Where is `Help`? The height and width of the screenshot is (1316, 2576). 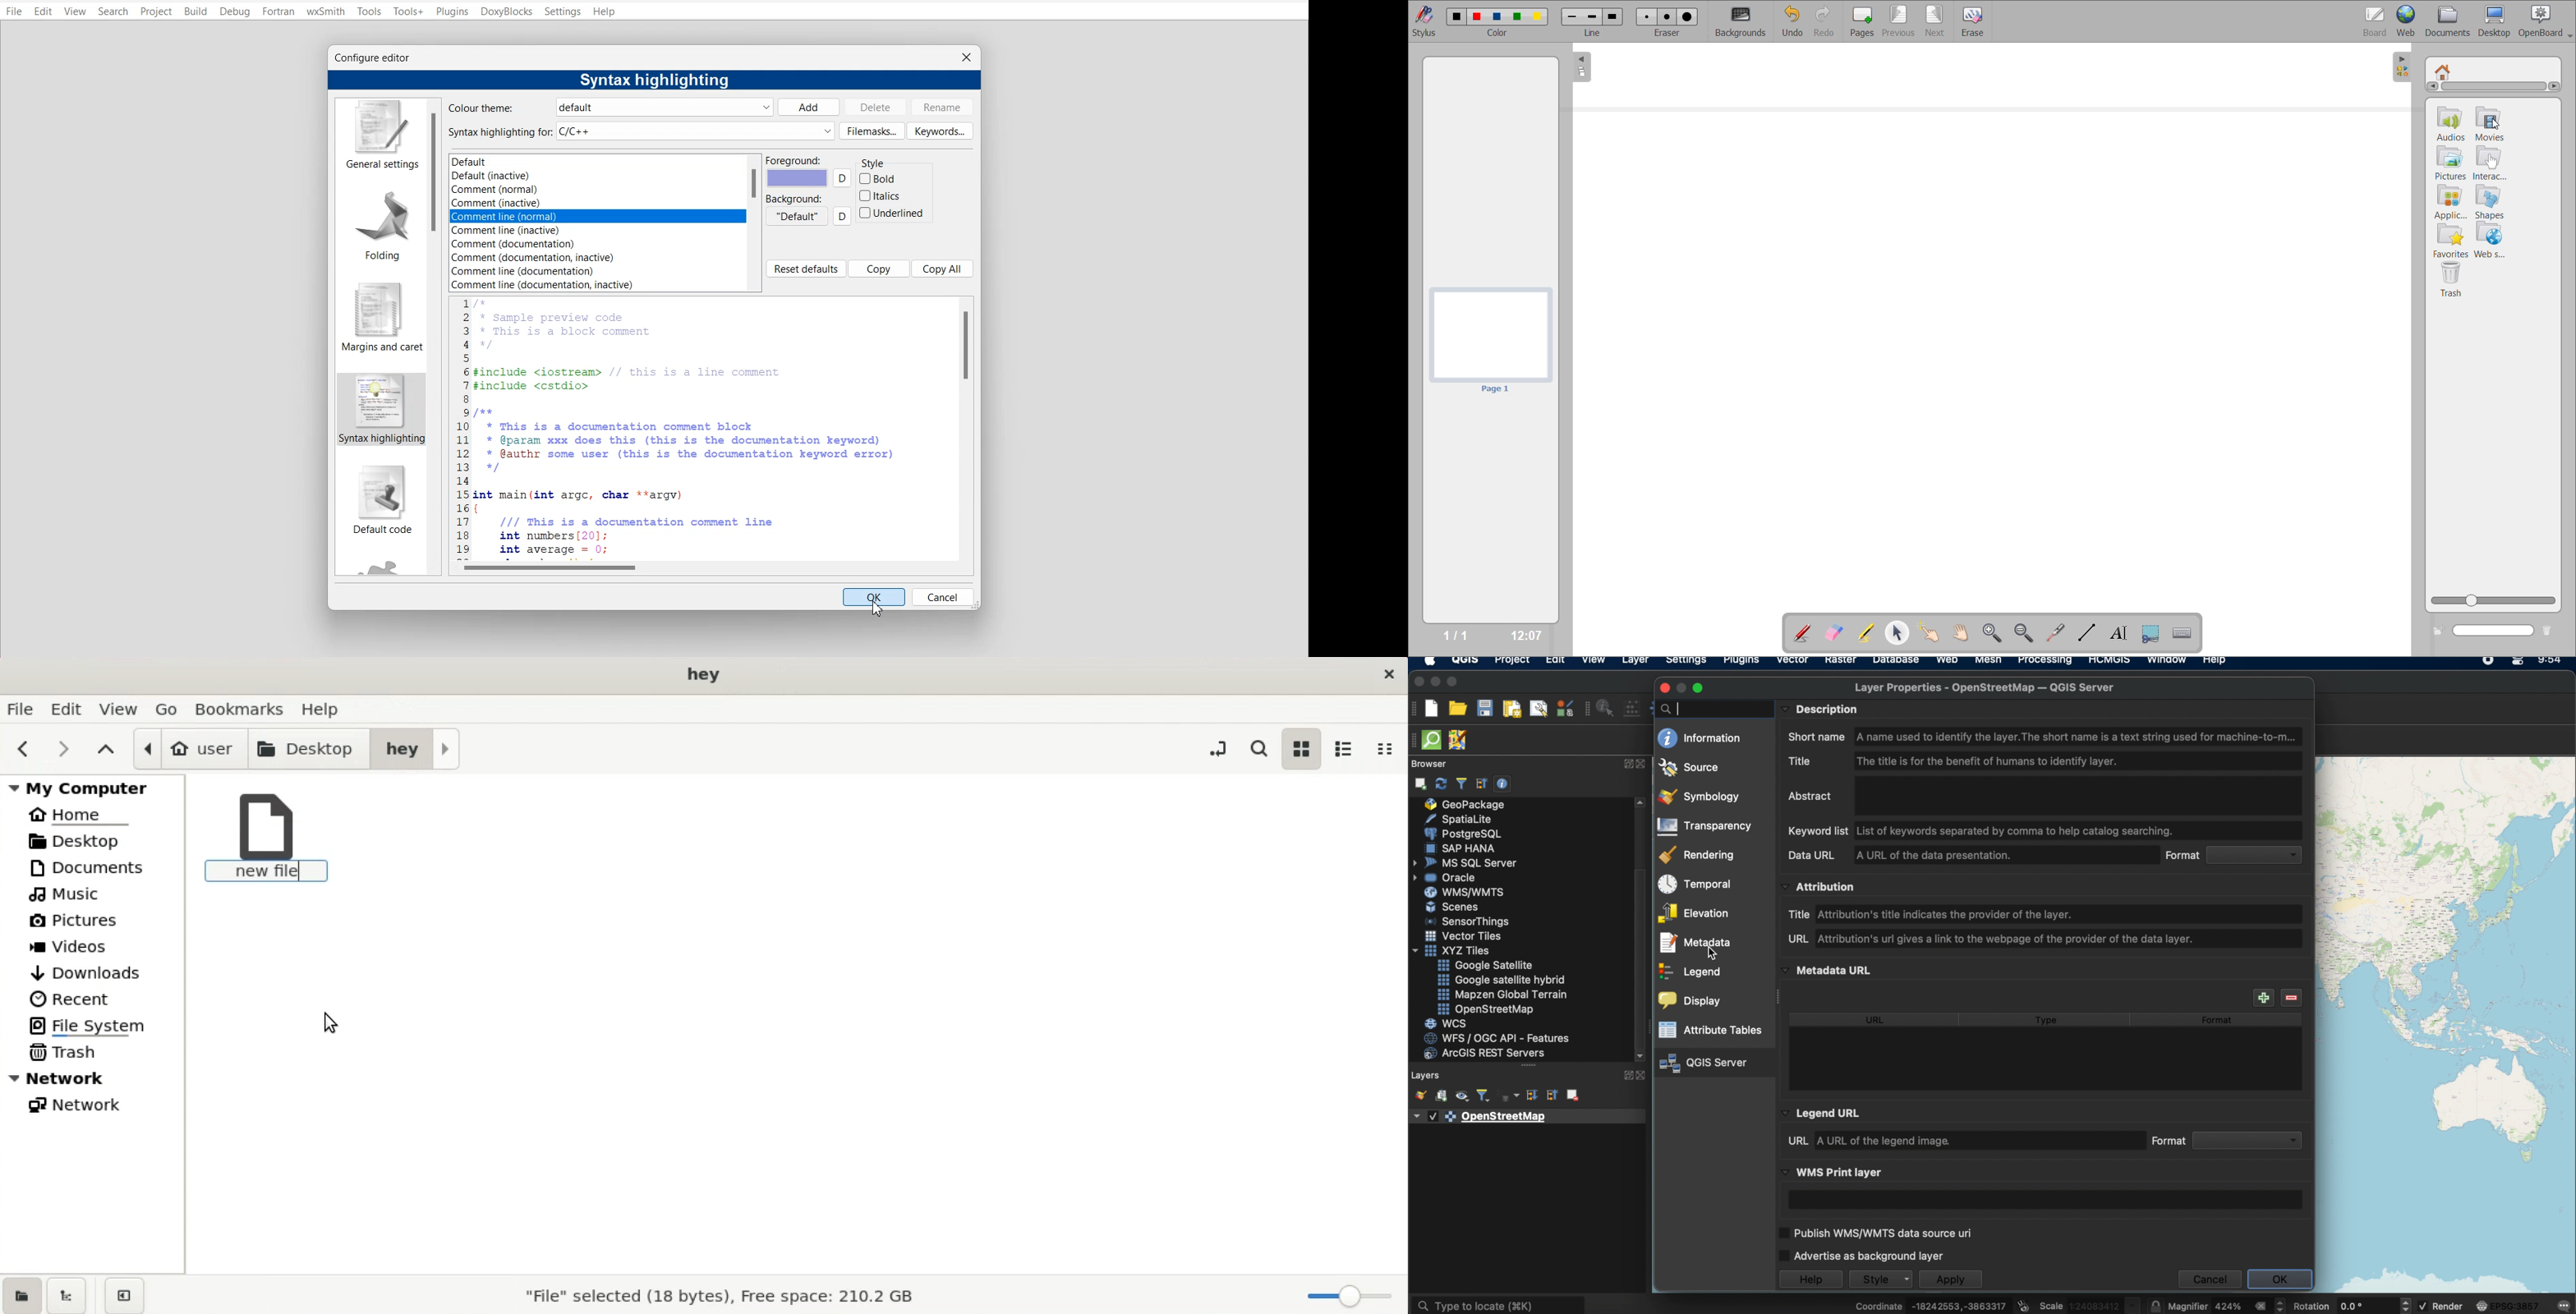
Help is located at coordinates (605, 12).